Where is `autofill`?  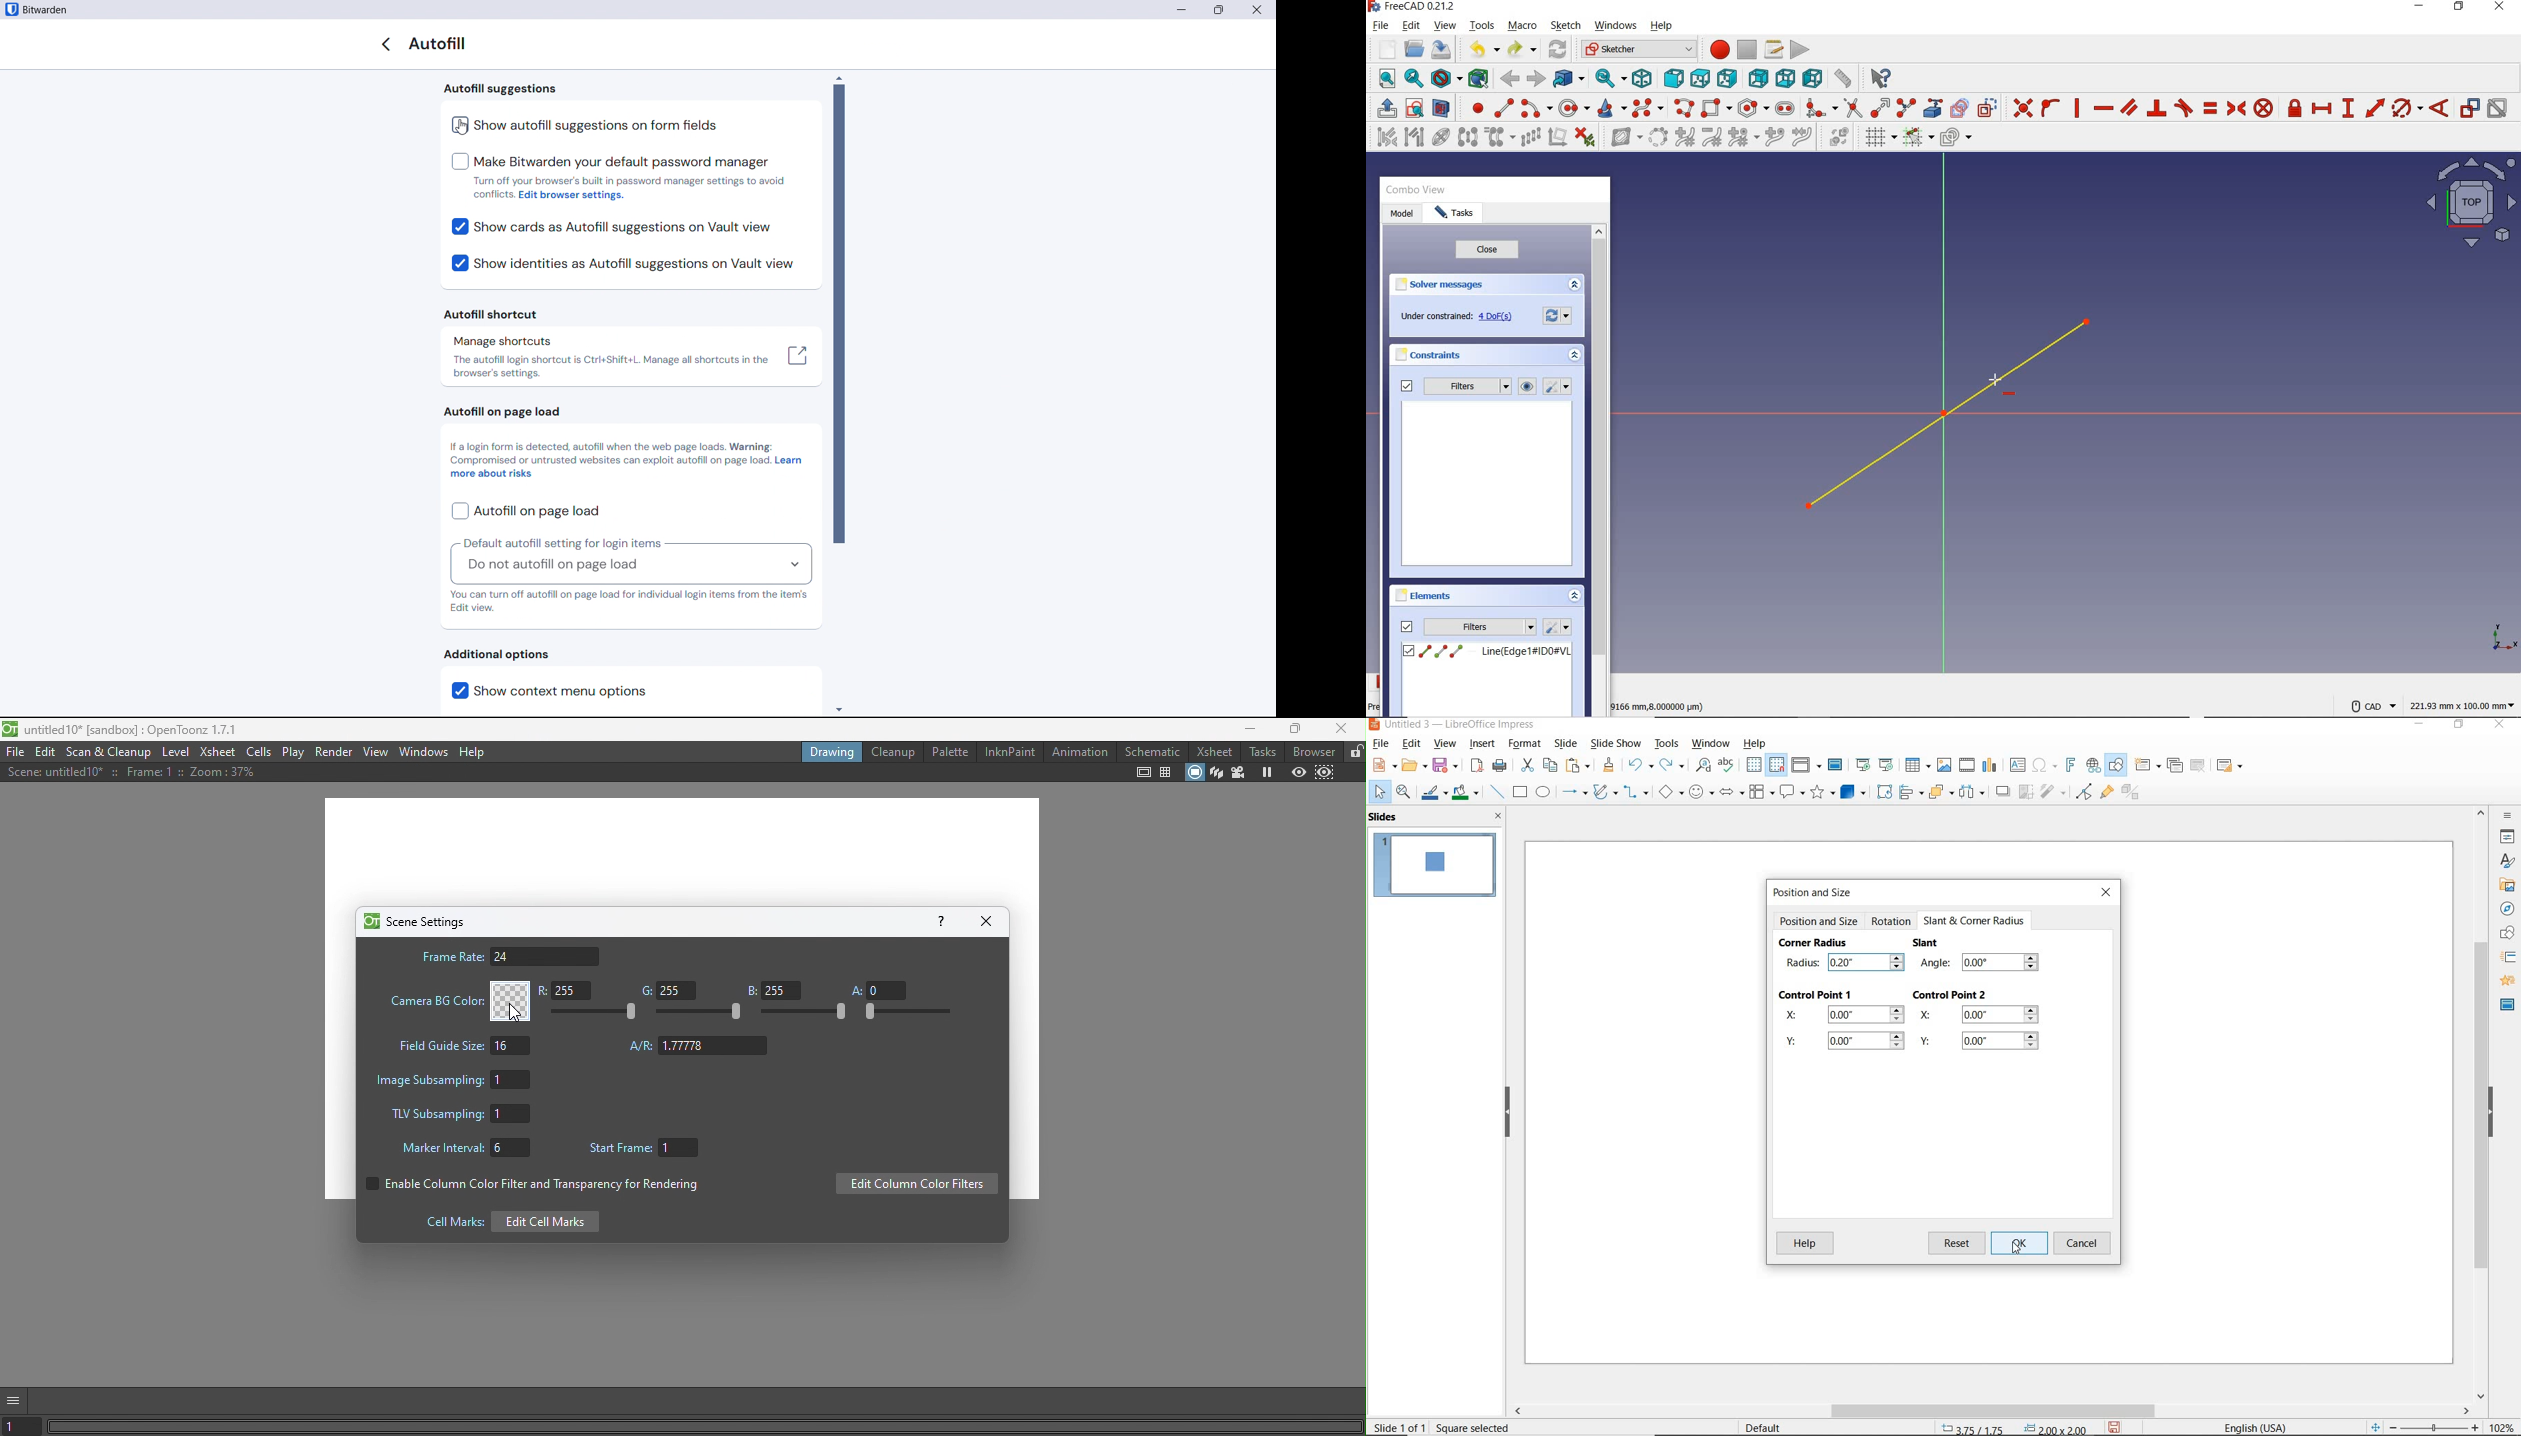 autofill is located at coordinates (441, 44).